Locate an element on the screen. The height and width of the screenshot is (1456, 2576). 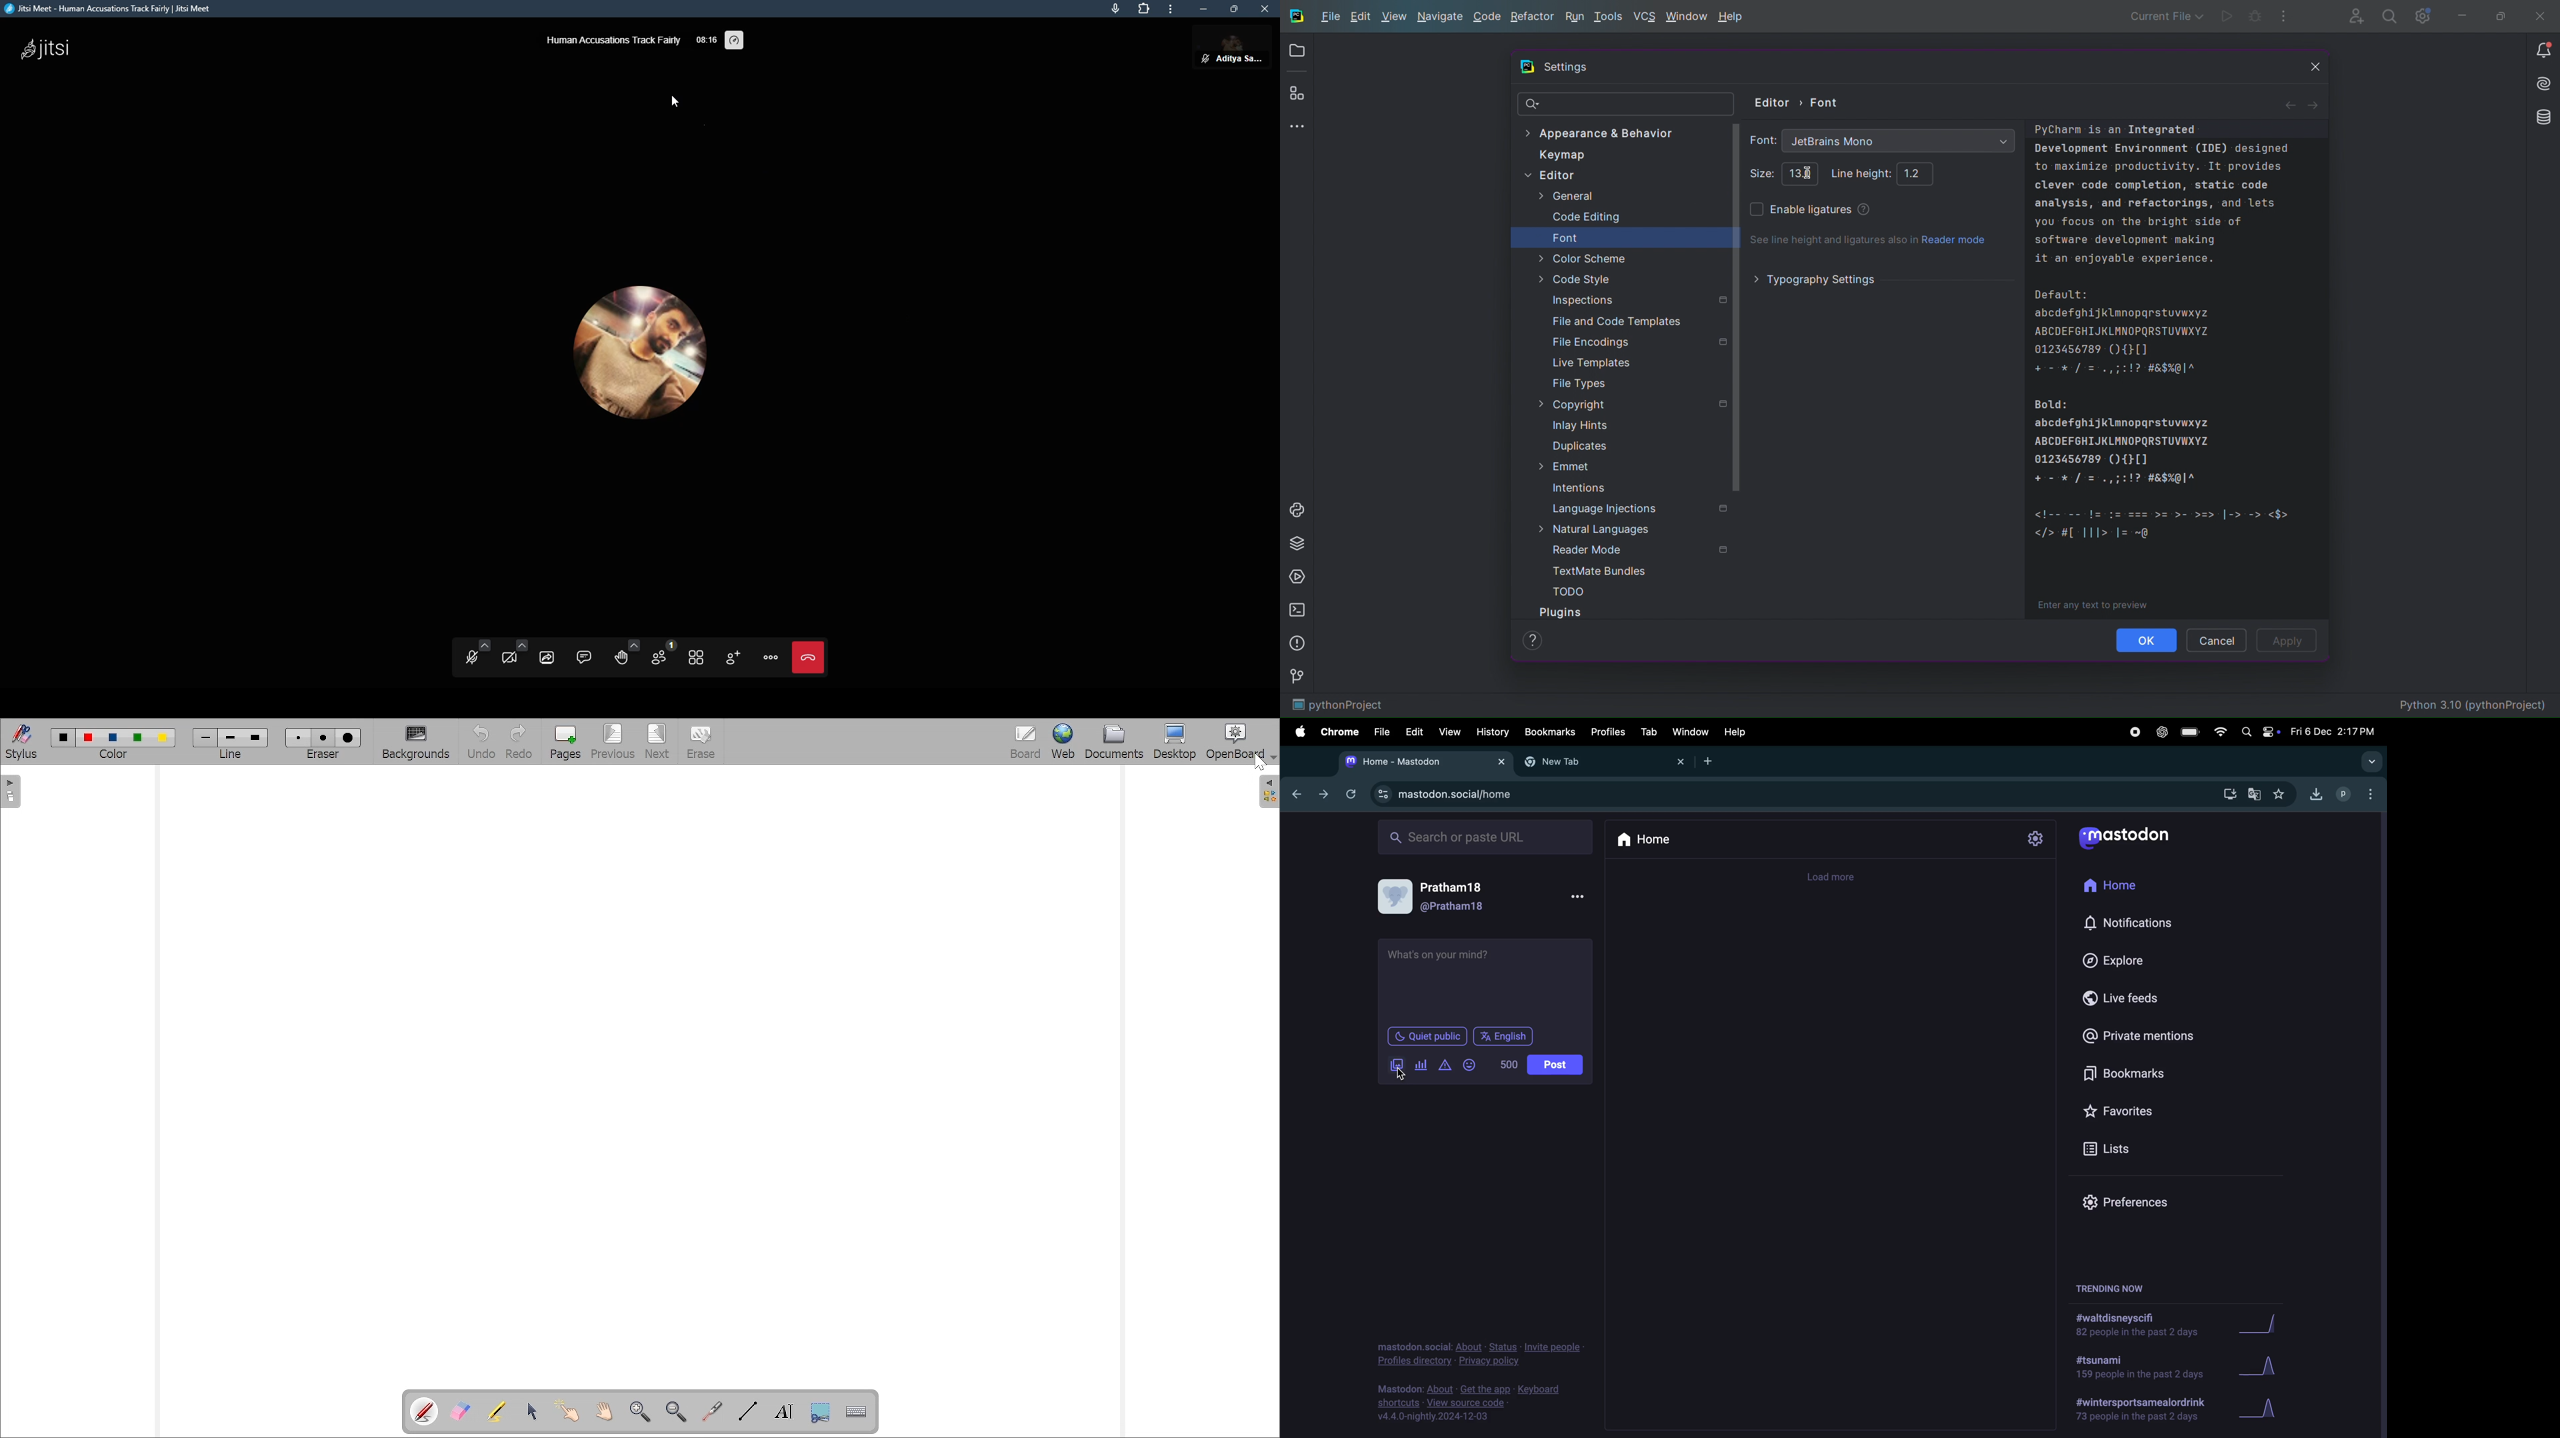
Bookmarks is located at coordinates (1549, 731).